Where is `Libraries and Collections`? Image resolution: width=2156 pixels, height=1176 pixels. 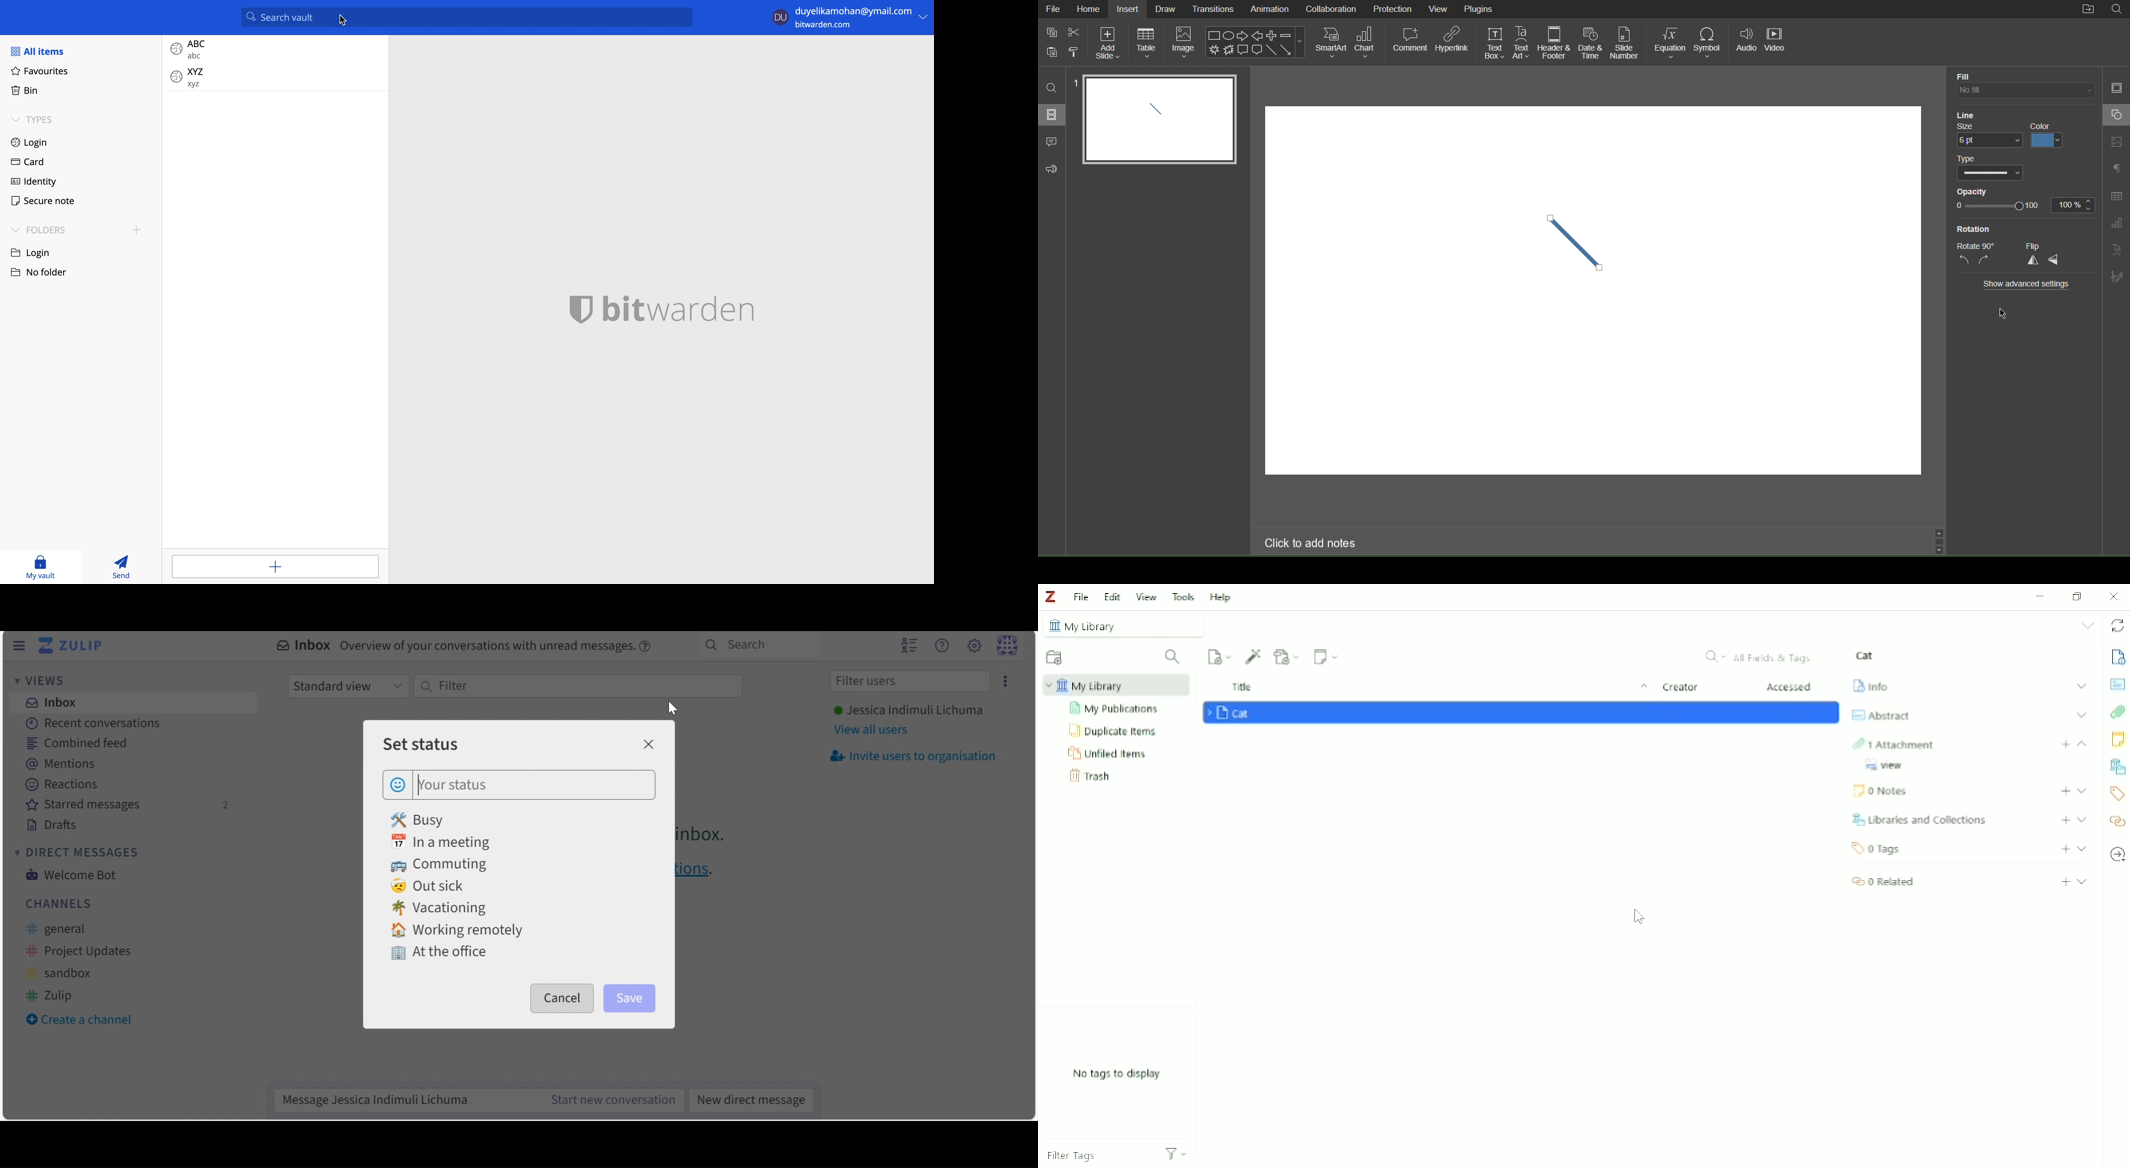 Libraries and Collections is located at coordinates (1916, 819).